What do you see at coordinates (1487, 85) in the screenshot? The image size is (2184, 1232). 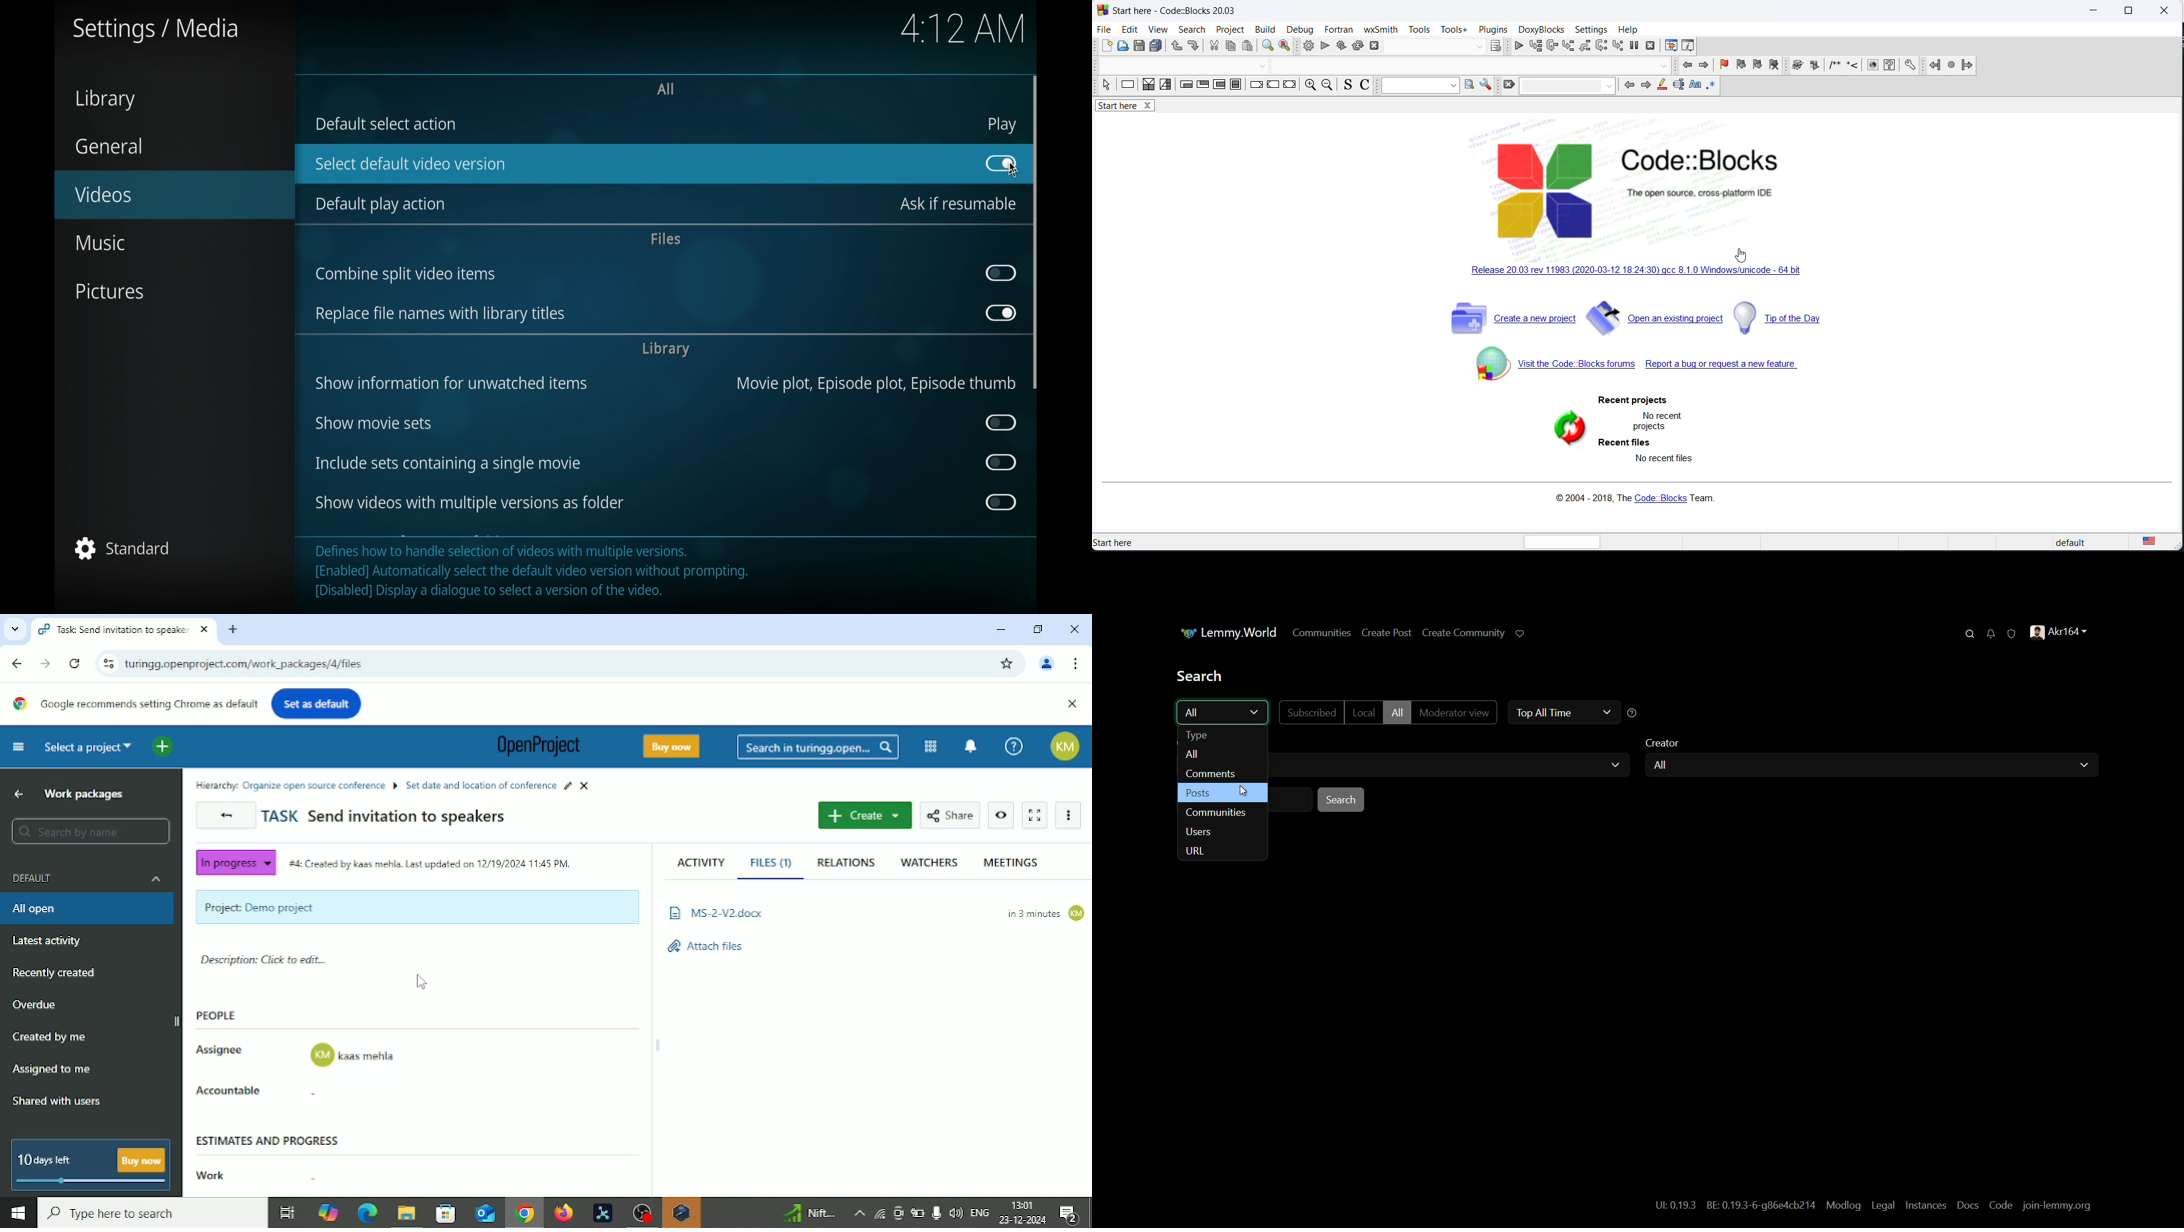 I see `settings` at bounding box center [1487, 85].